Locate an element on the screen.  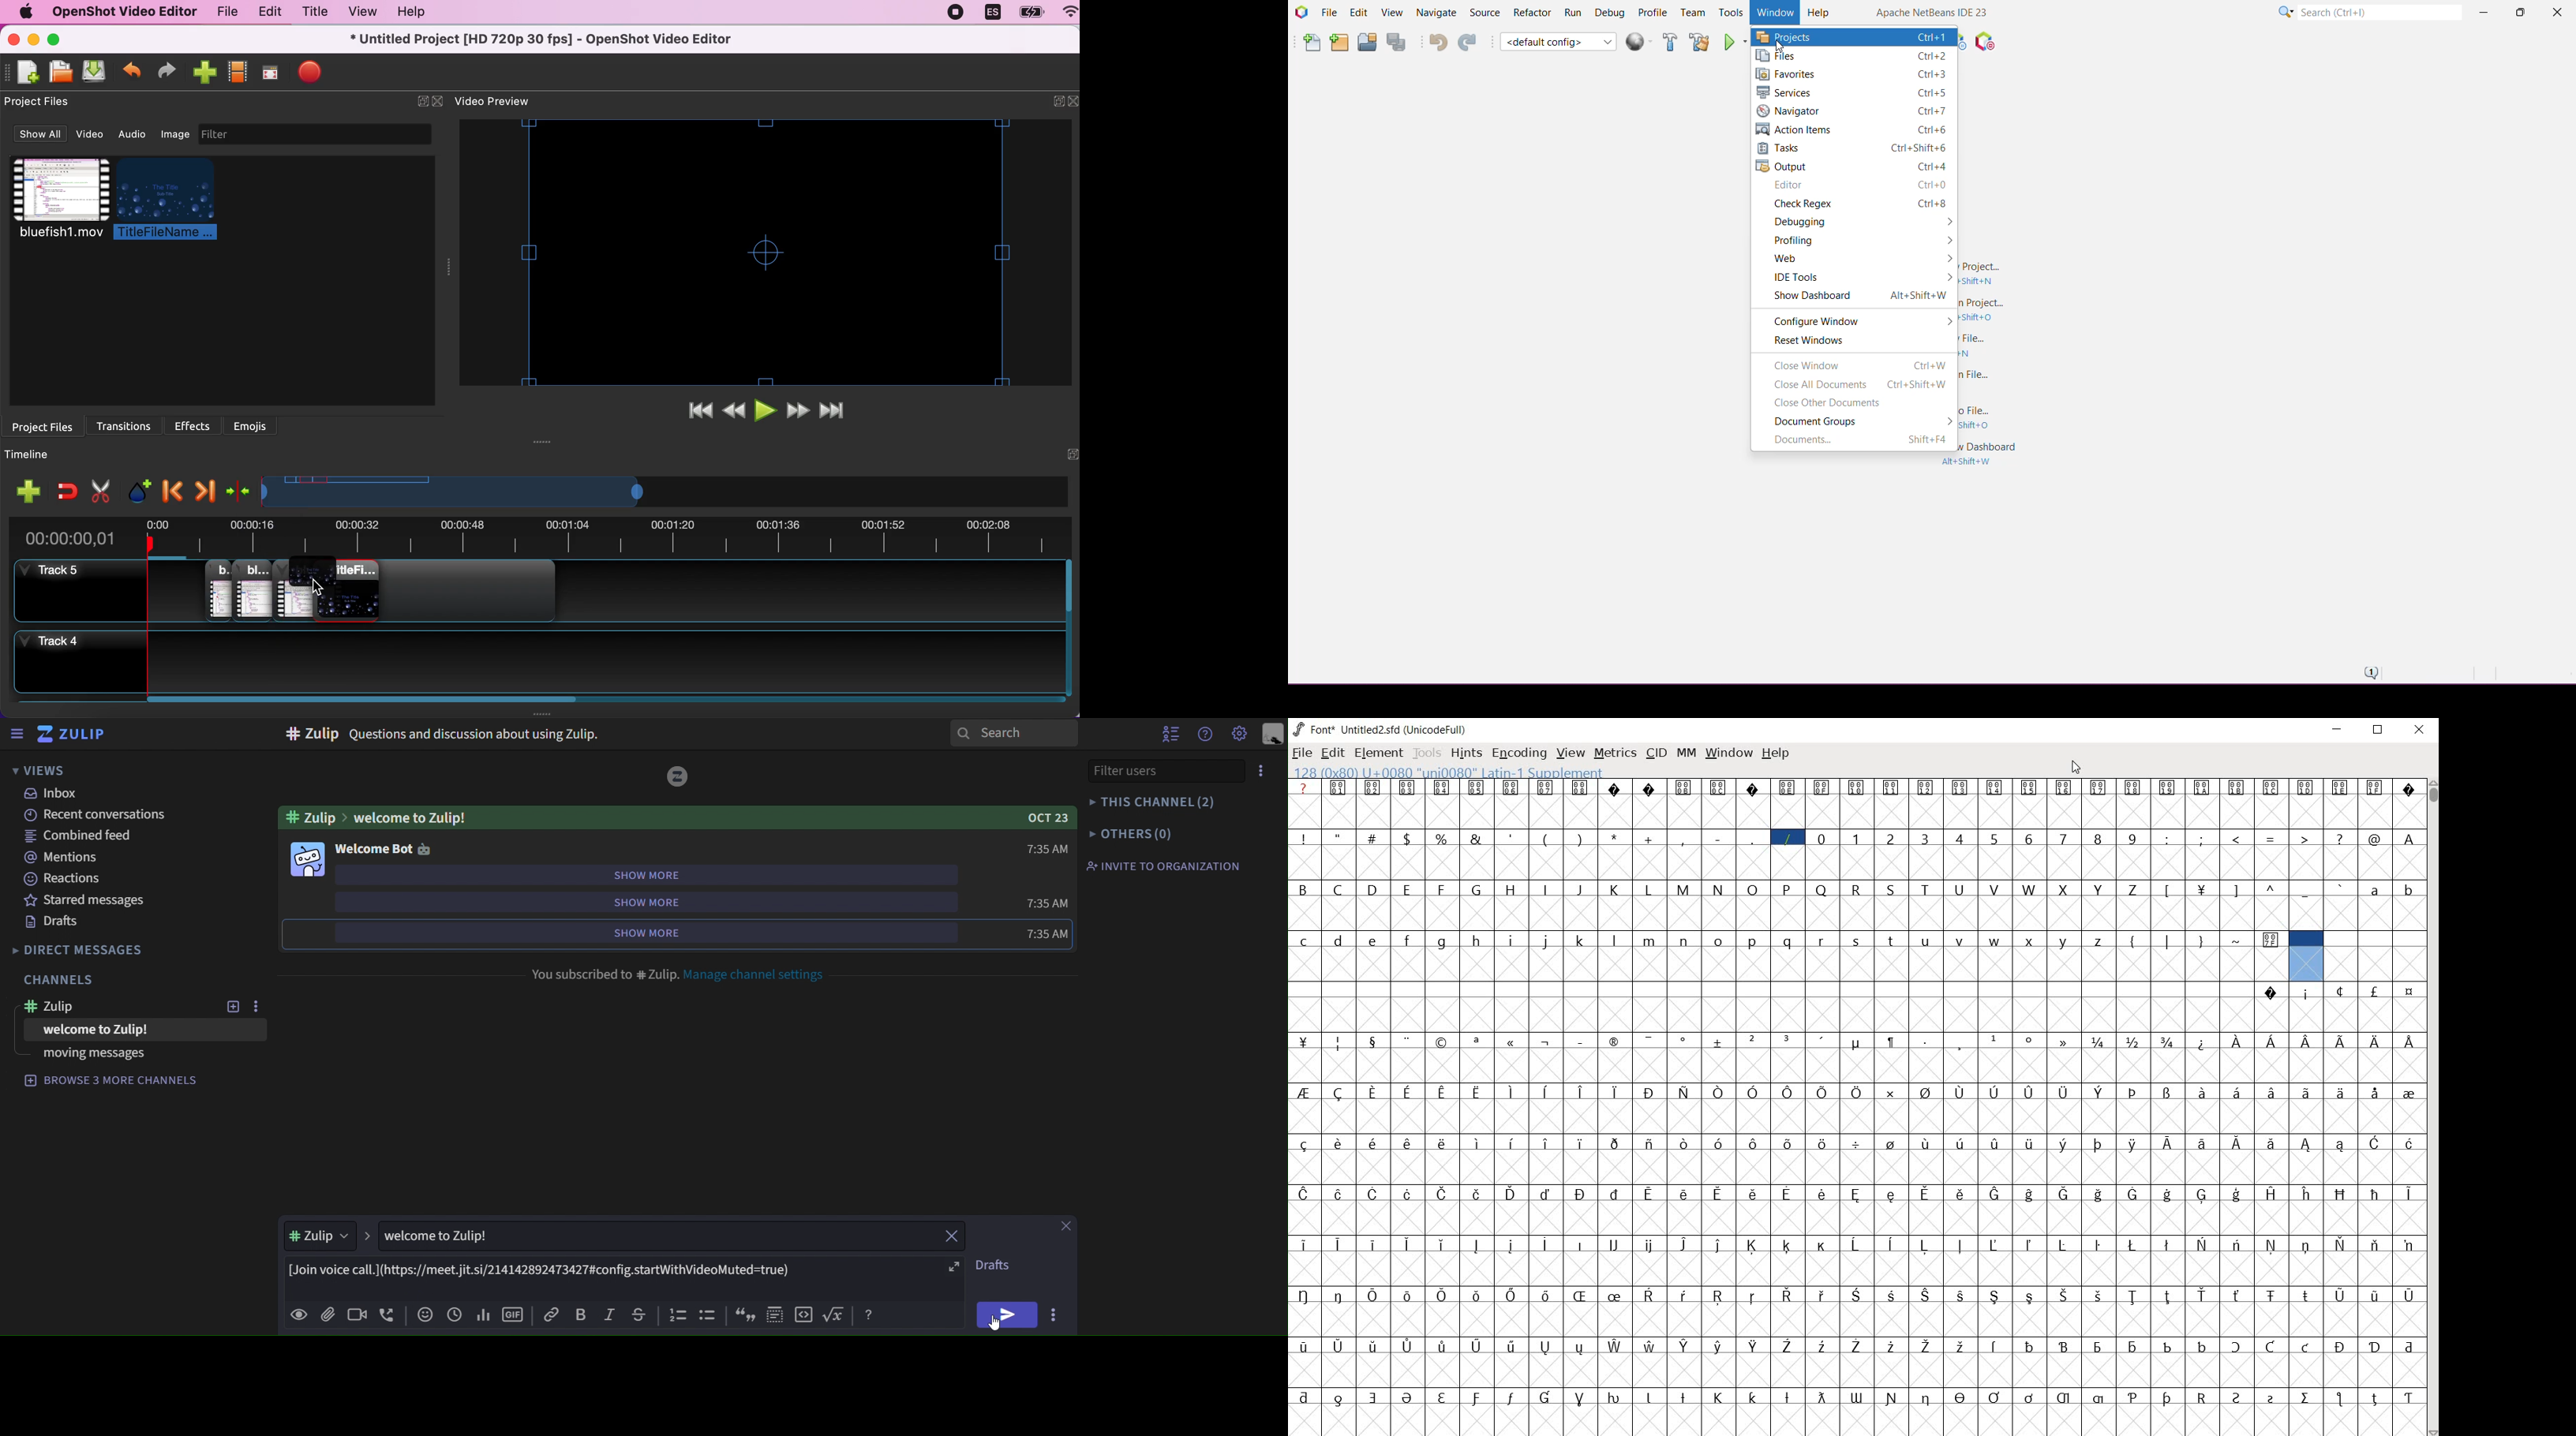
Symbol is located at coordinates (2101, 788).